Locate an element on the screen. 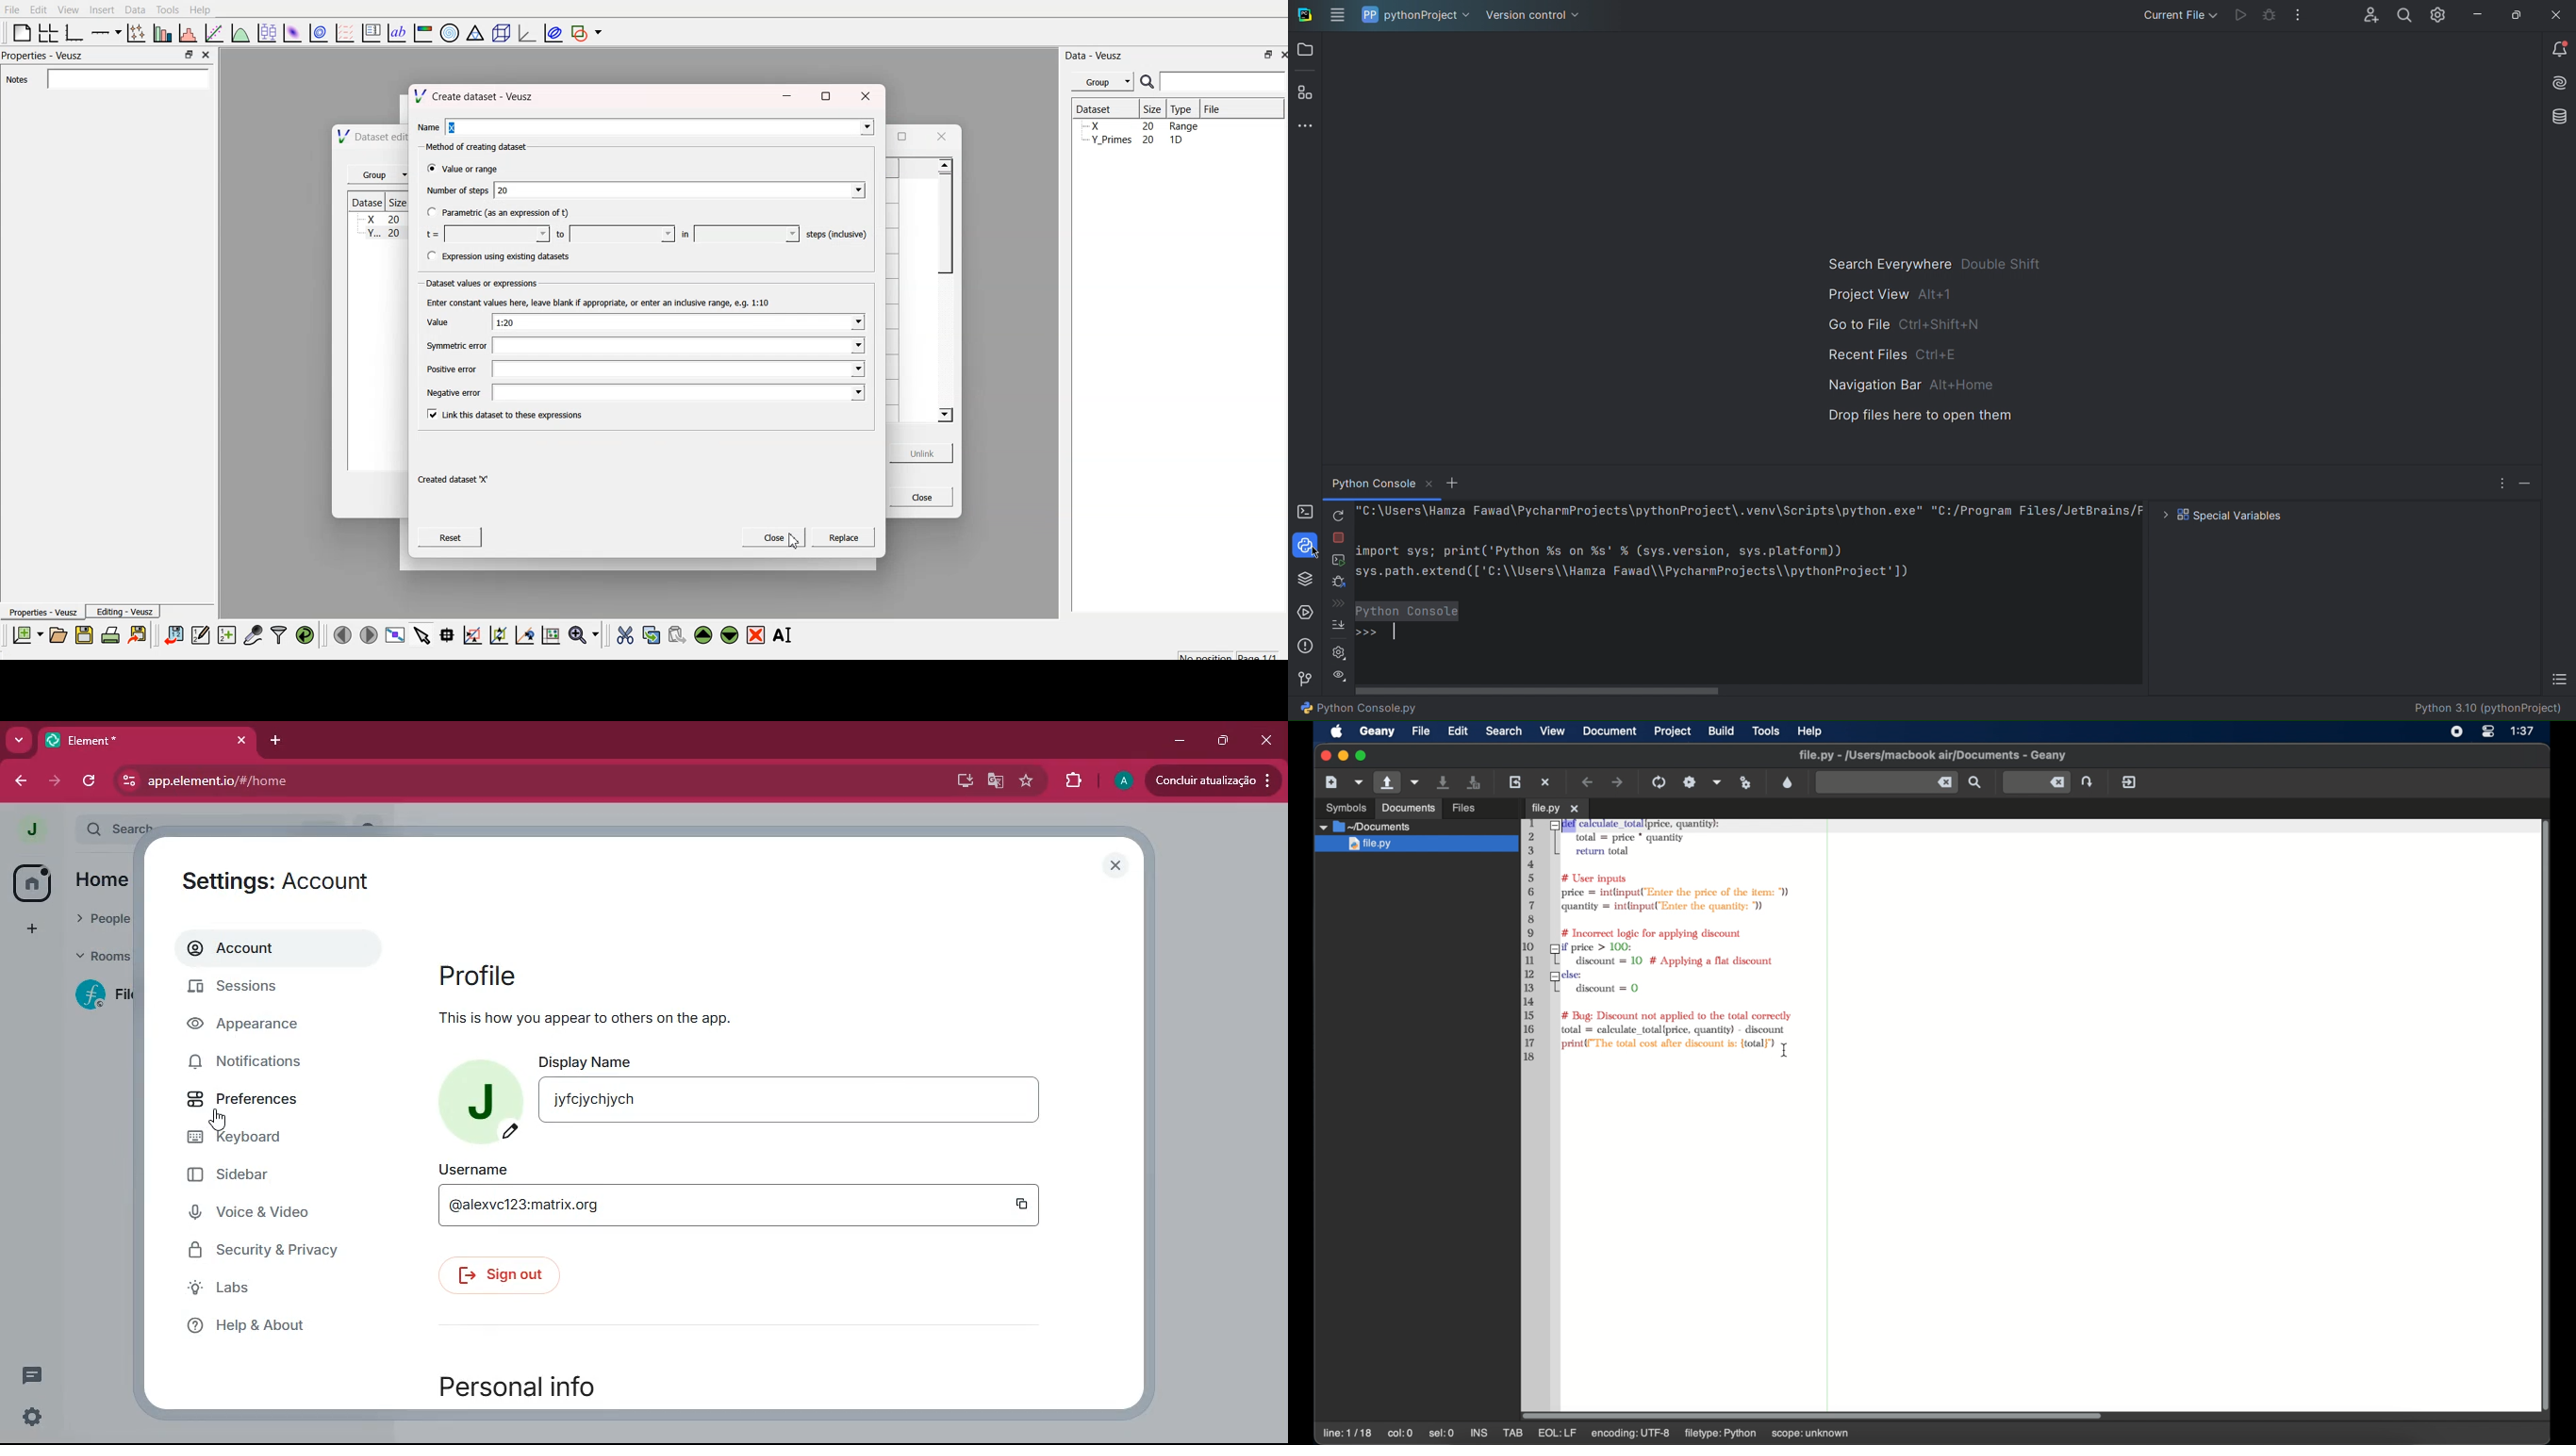 The width and height of the screenshot is (2576, 1456). close is located at coordinates (1115, 865).